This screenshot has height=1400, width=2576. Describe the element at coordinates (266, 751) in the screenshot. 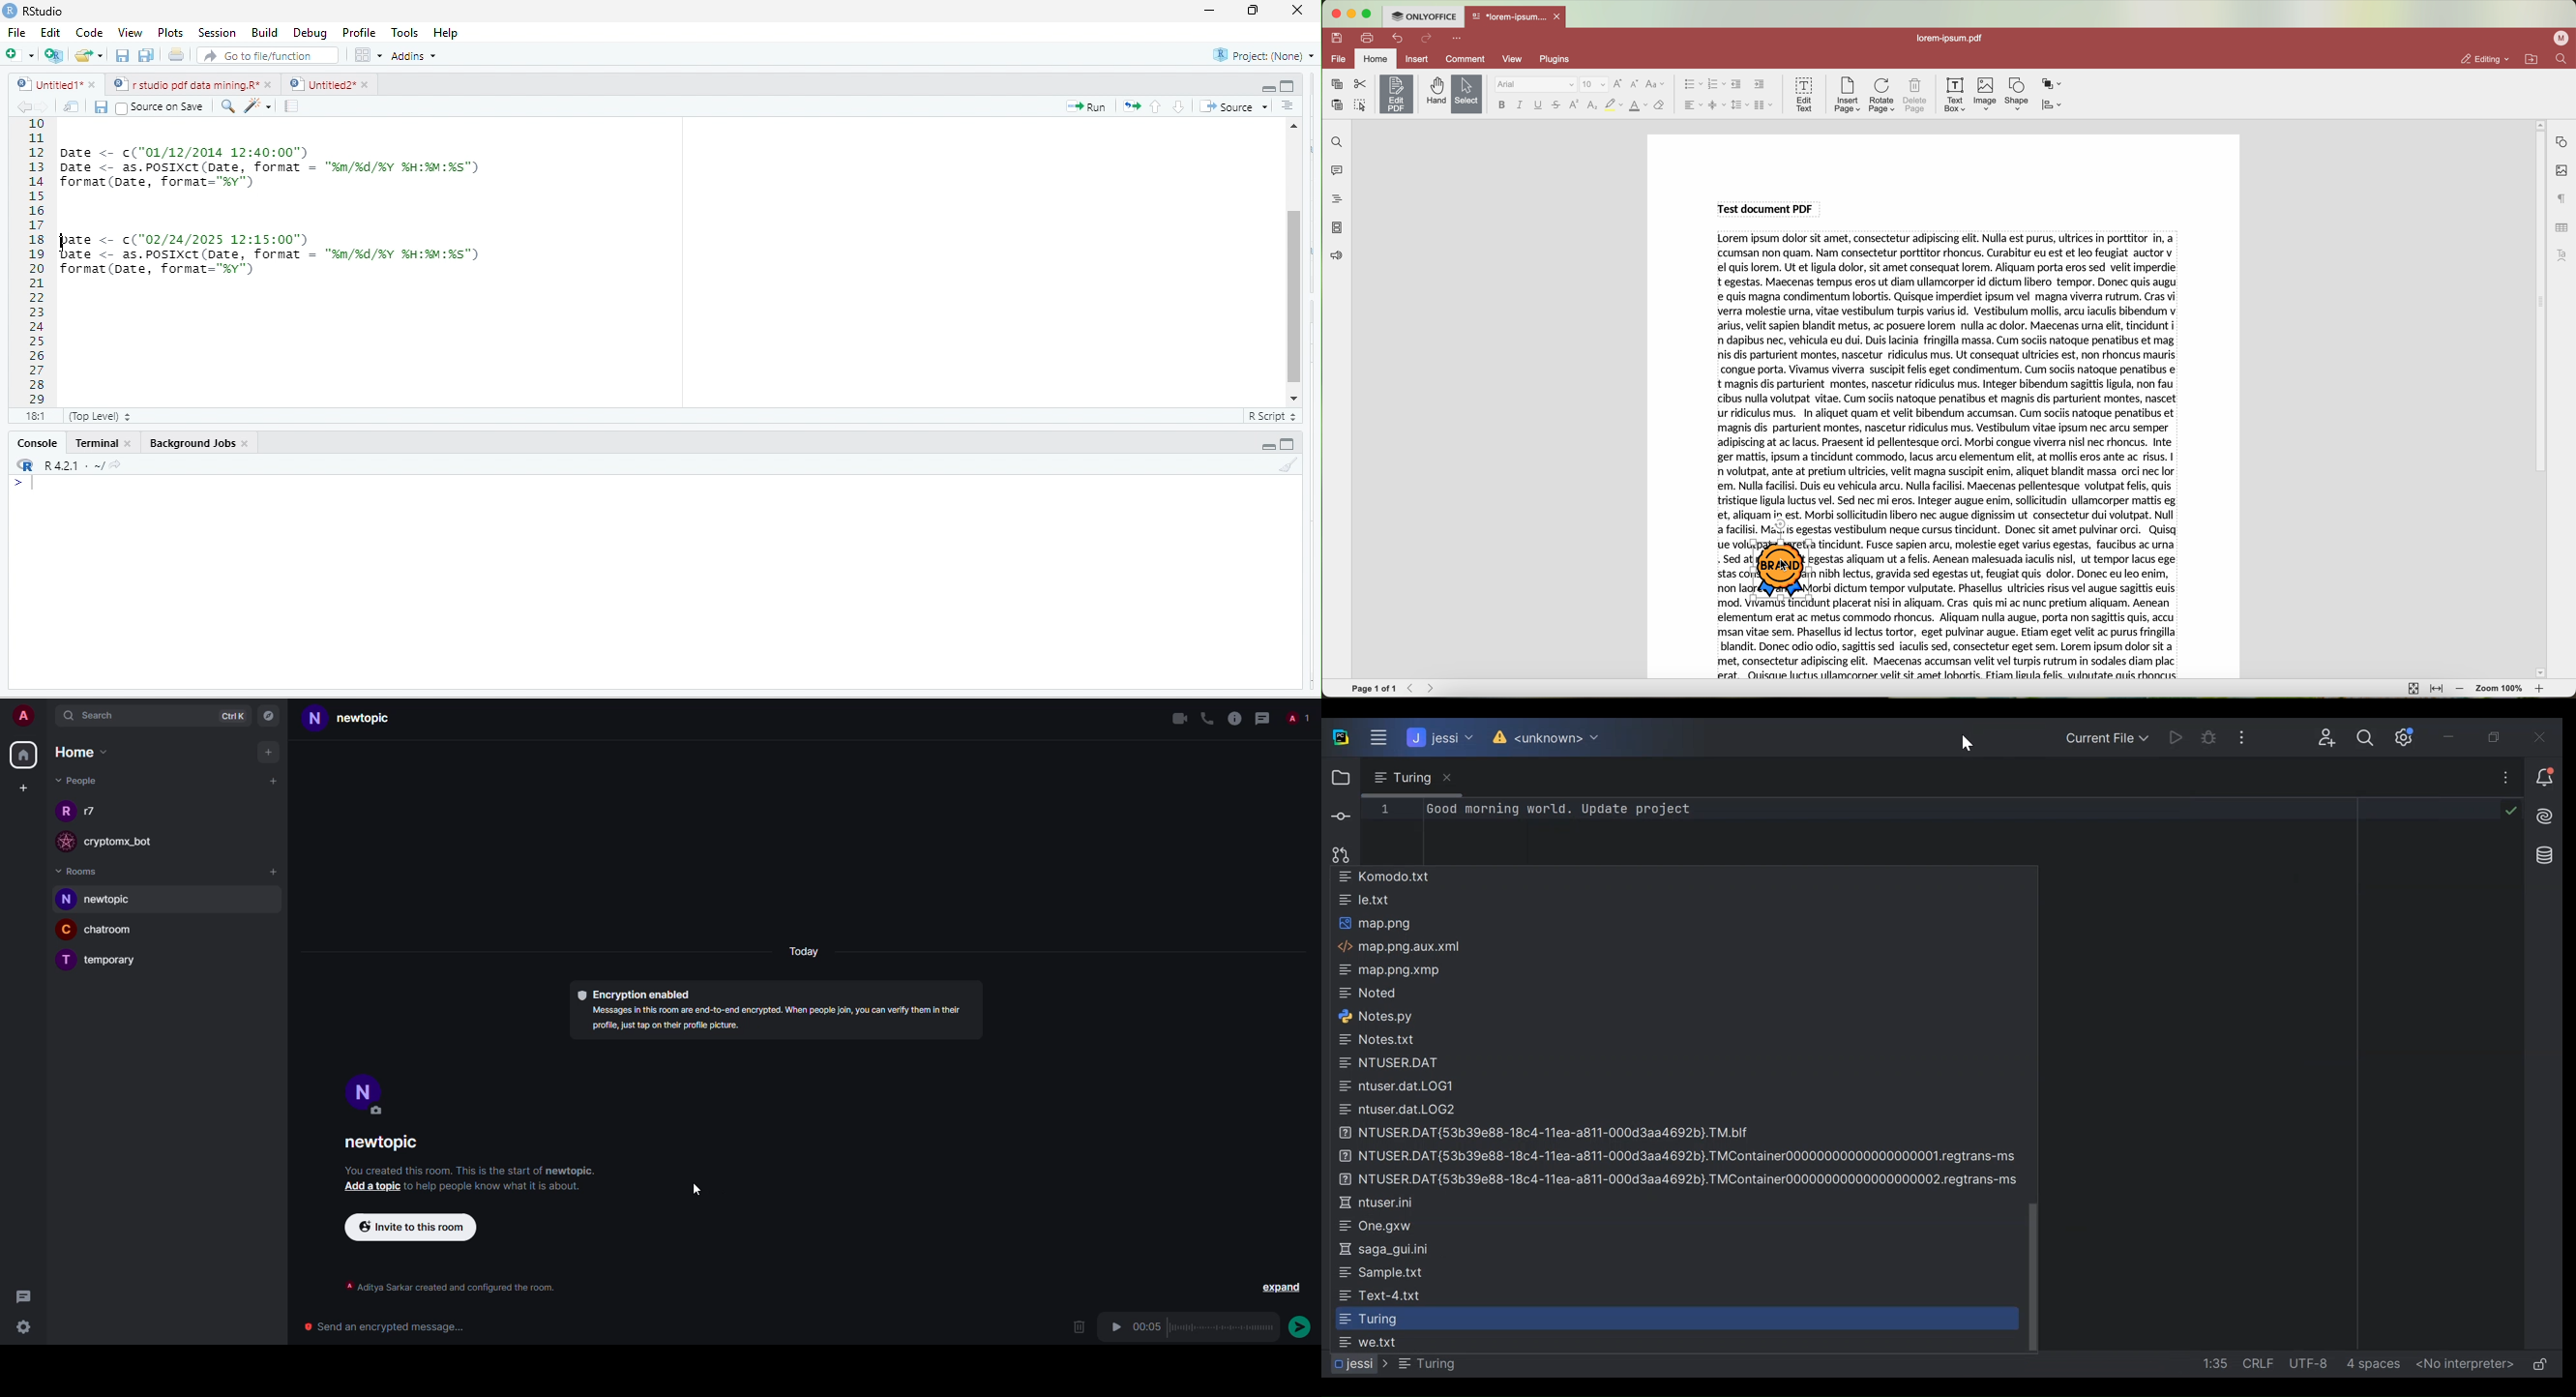

I see `add` at that location.